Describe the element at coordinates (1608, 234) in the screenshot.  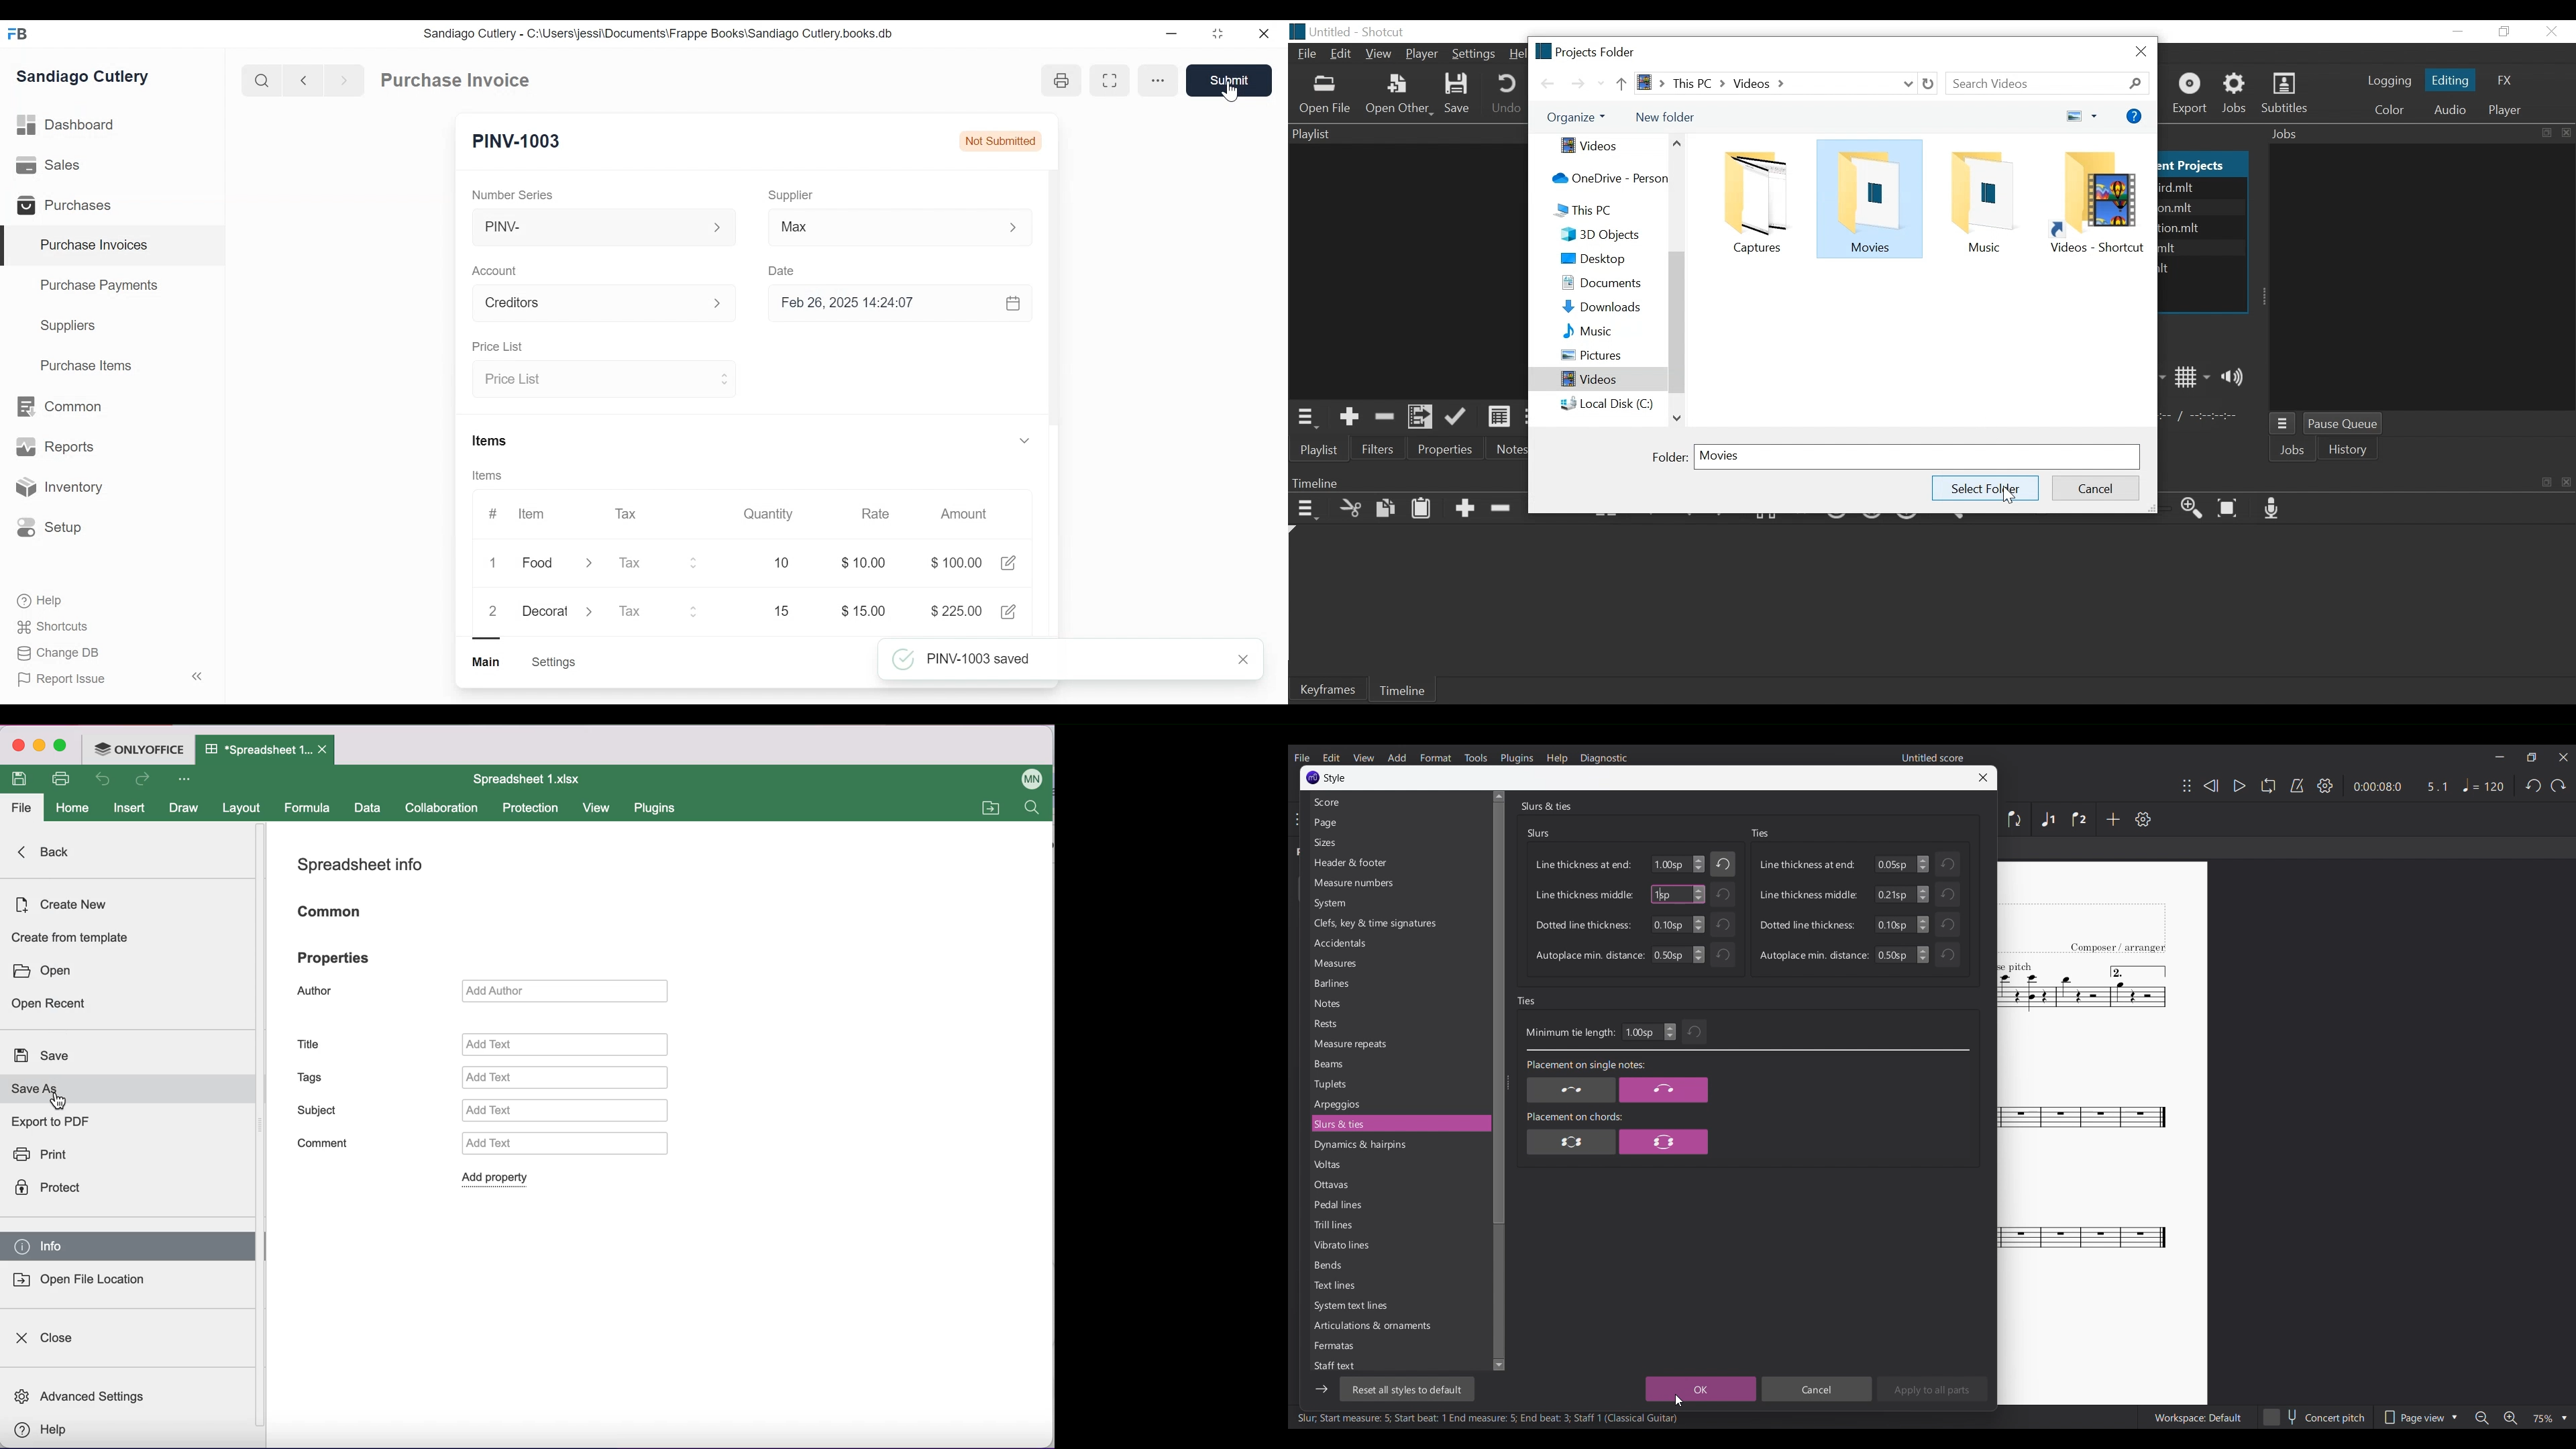
I see `3D Objects` at that location.